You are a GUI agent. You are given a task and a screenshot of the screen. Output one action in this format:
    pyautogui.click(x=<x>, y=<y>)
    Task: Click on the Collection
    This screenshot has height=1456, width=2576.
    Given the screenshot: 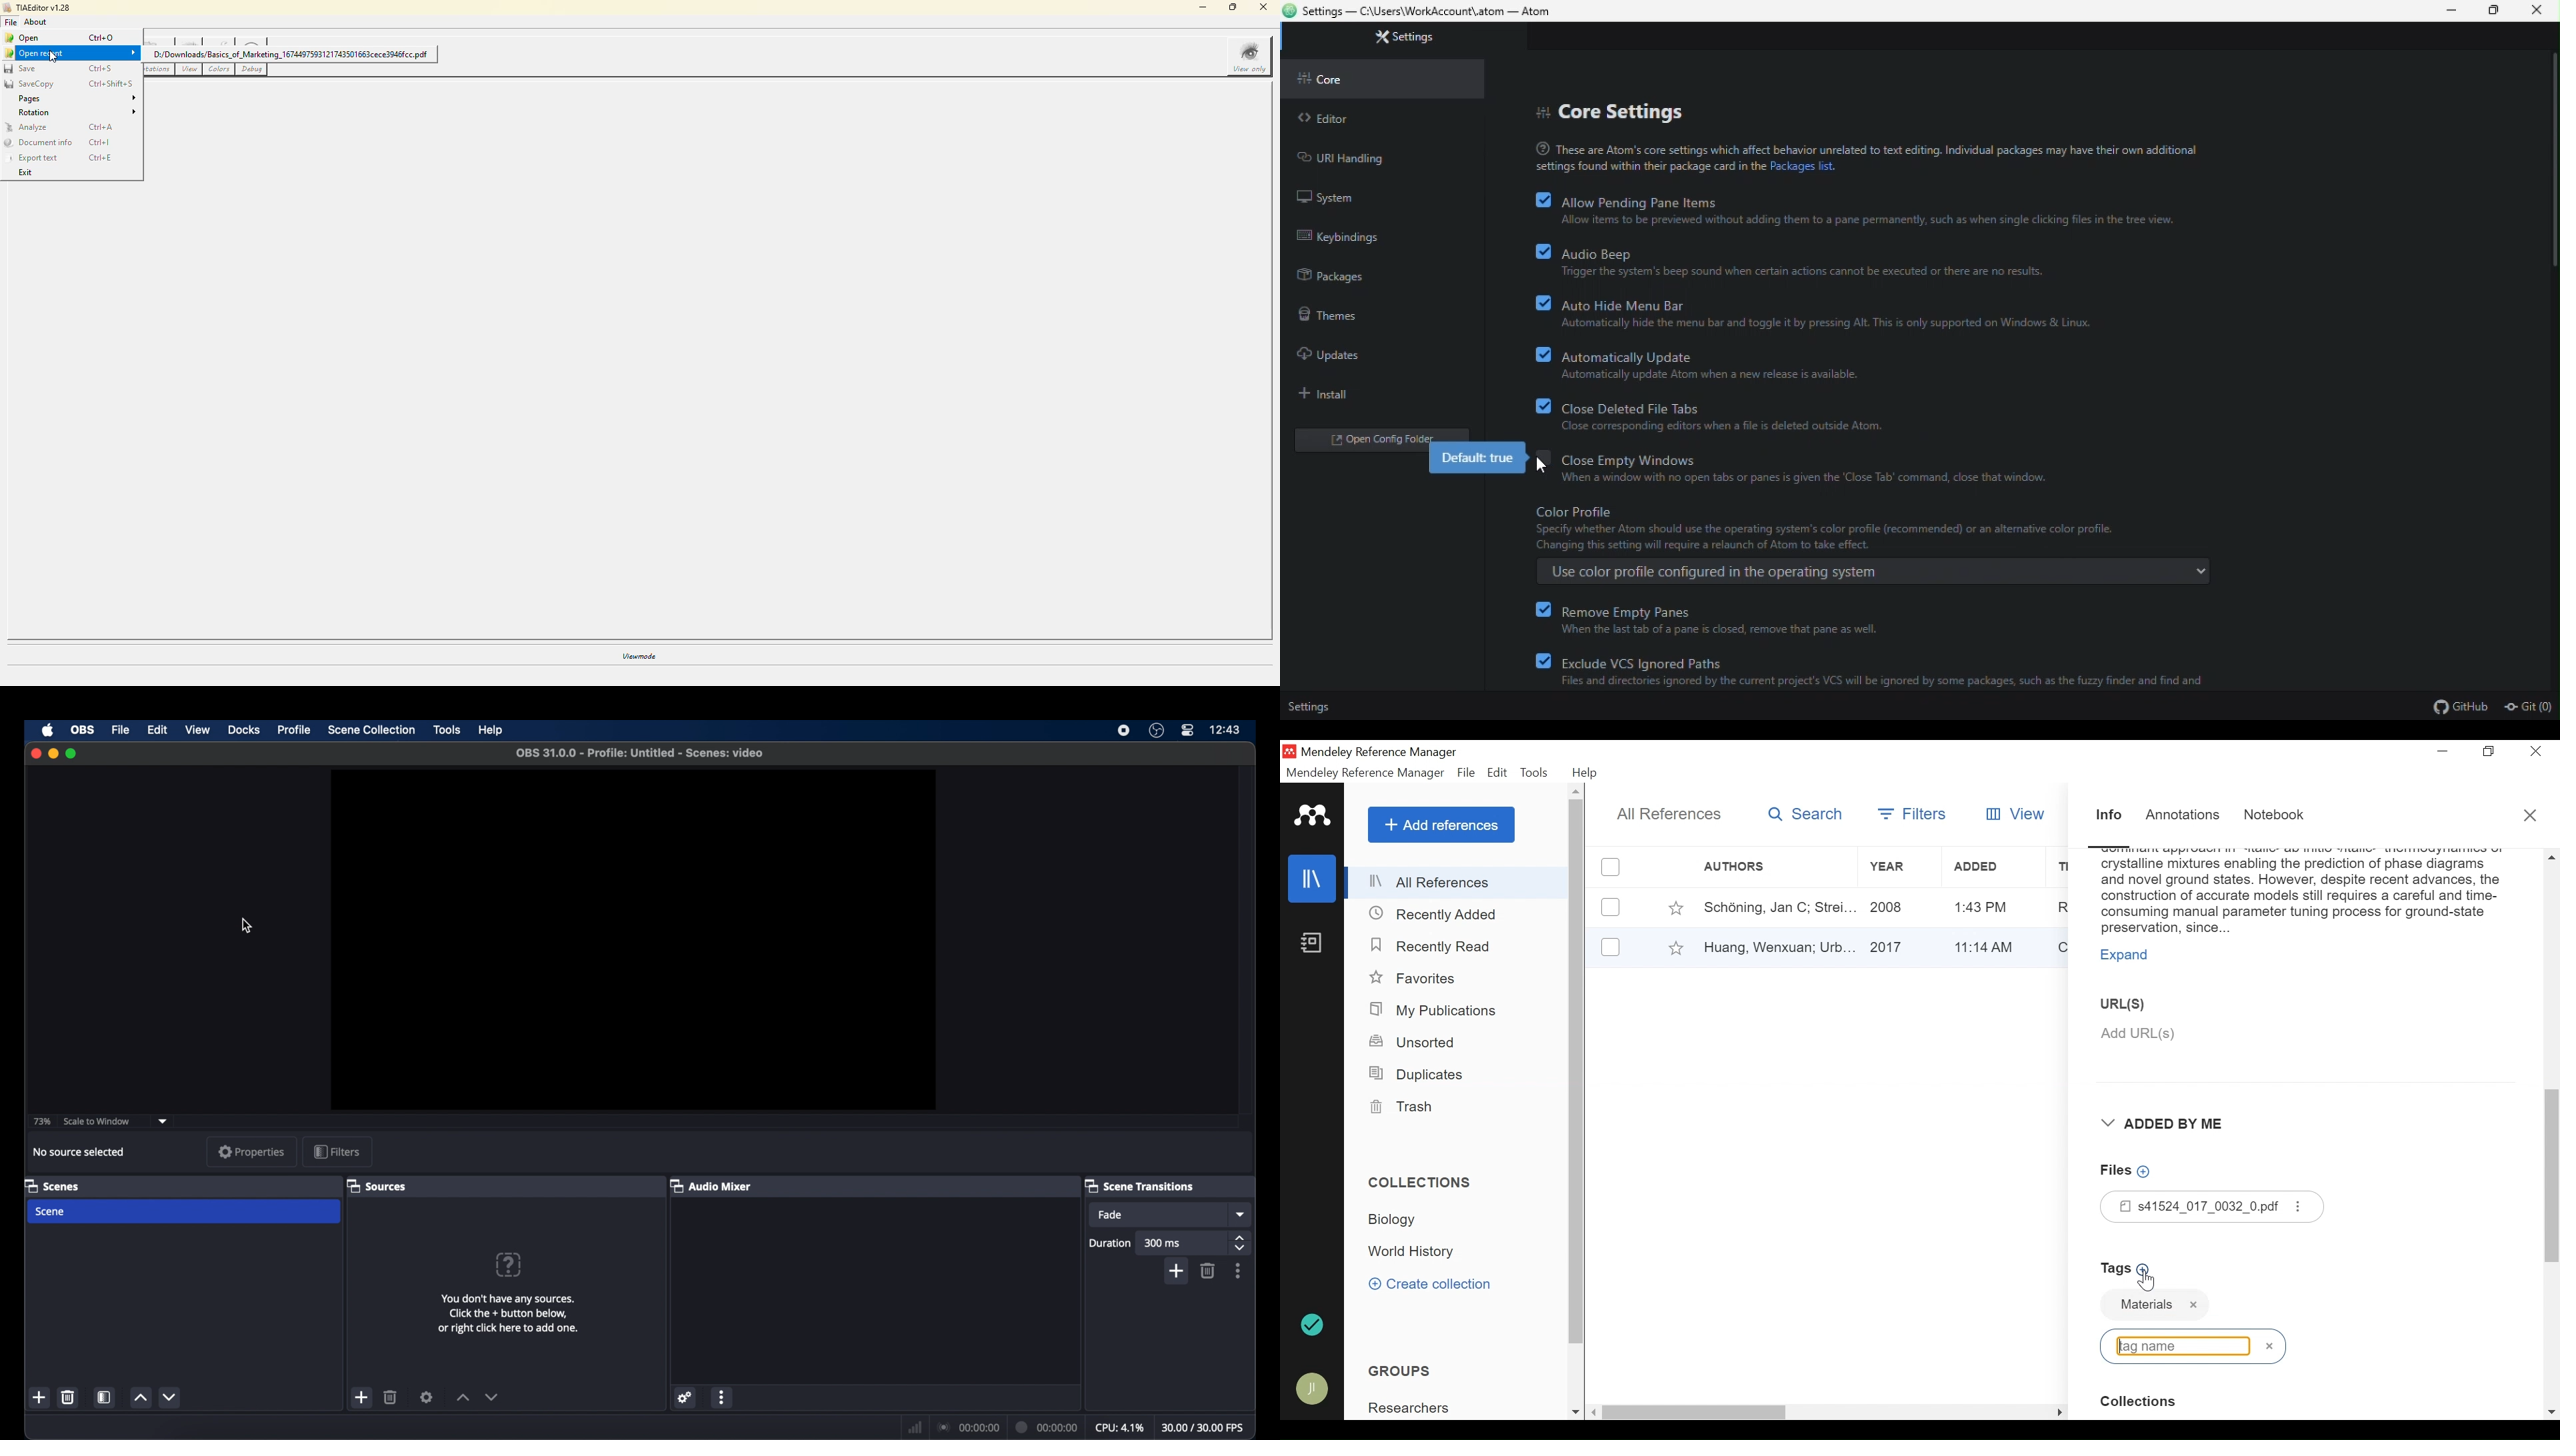 What is the action you would take?
    pyautogui.click(x=1397, y=1219)
    